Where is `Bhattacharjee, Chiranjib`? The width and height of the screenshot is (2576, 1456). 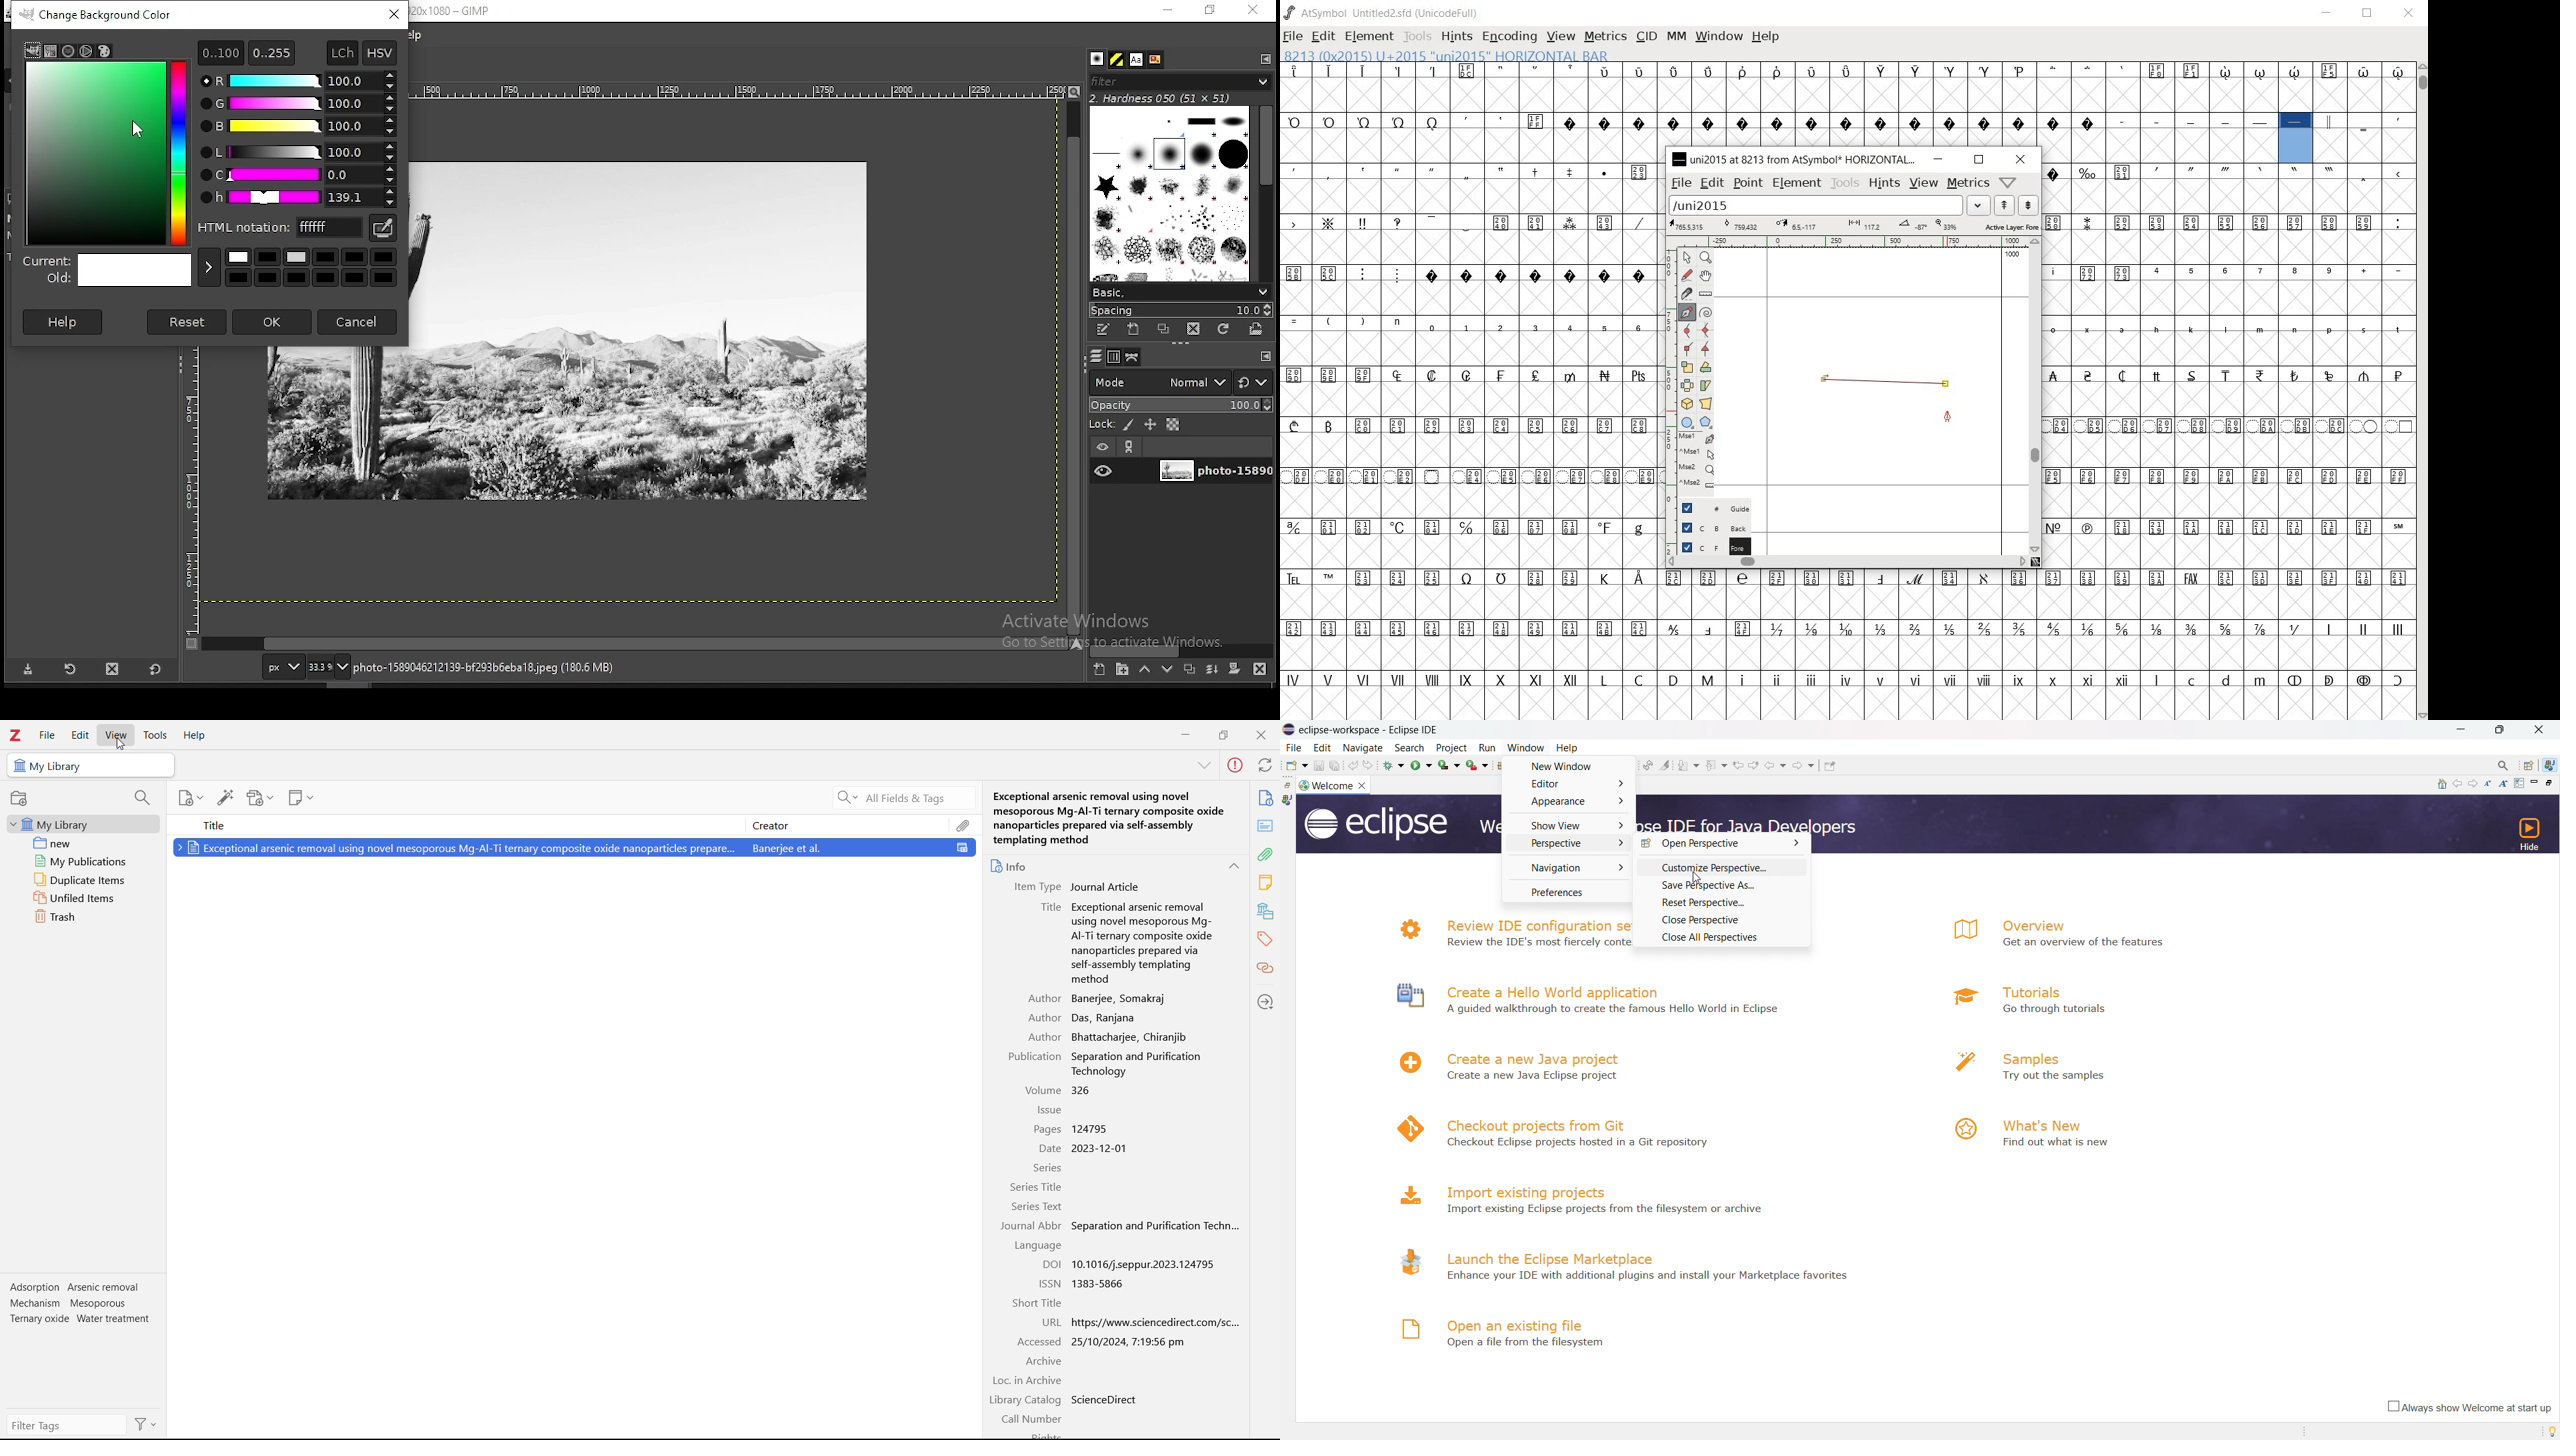 Bhattacharjee, Chiranjib is located at coordinates (1127, 1036).